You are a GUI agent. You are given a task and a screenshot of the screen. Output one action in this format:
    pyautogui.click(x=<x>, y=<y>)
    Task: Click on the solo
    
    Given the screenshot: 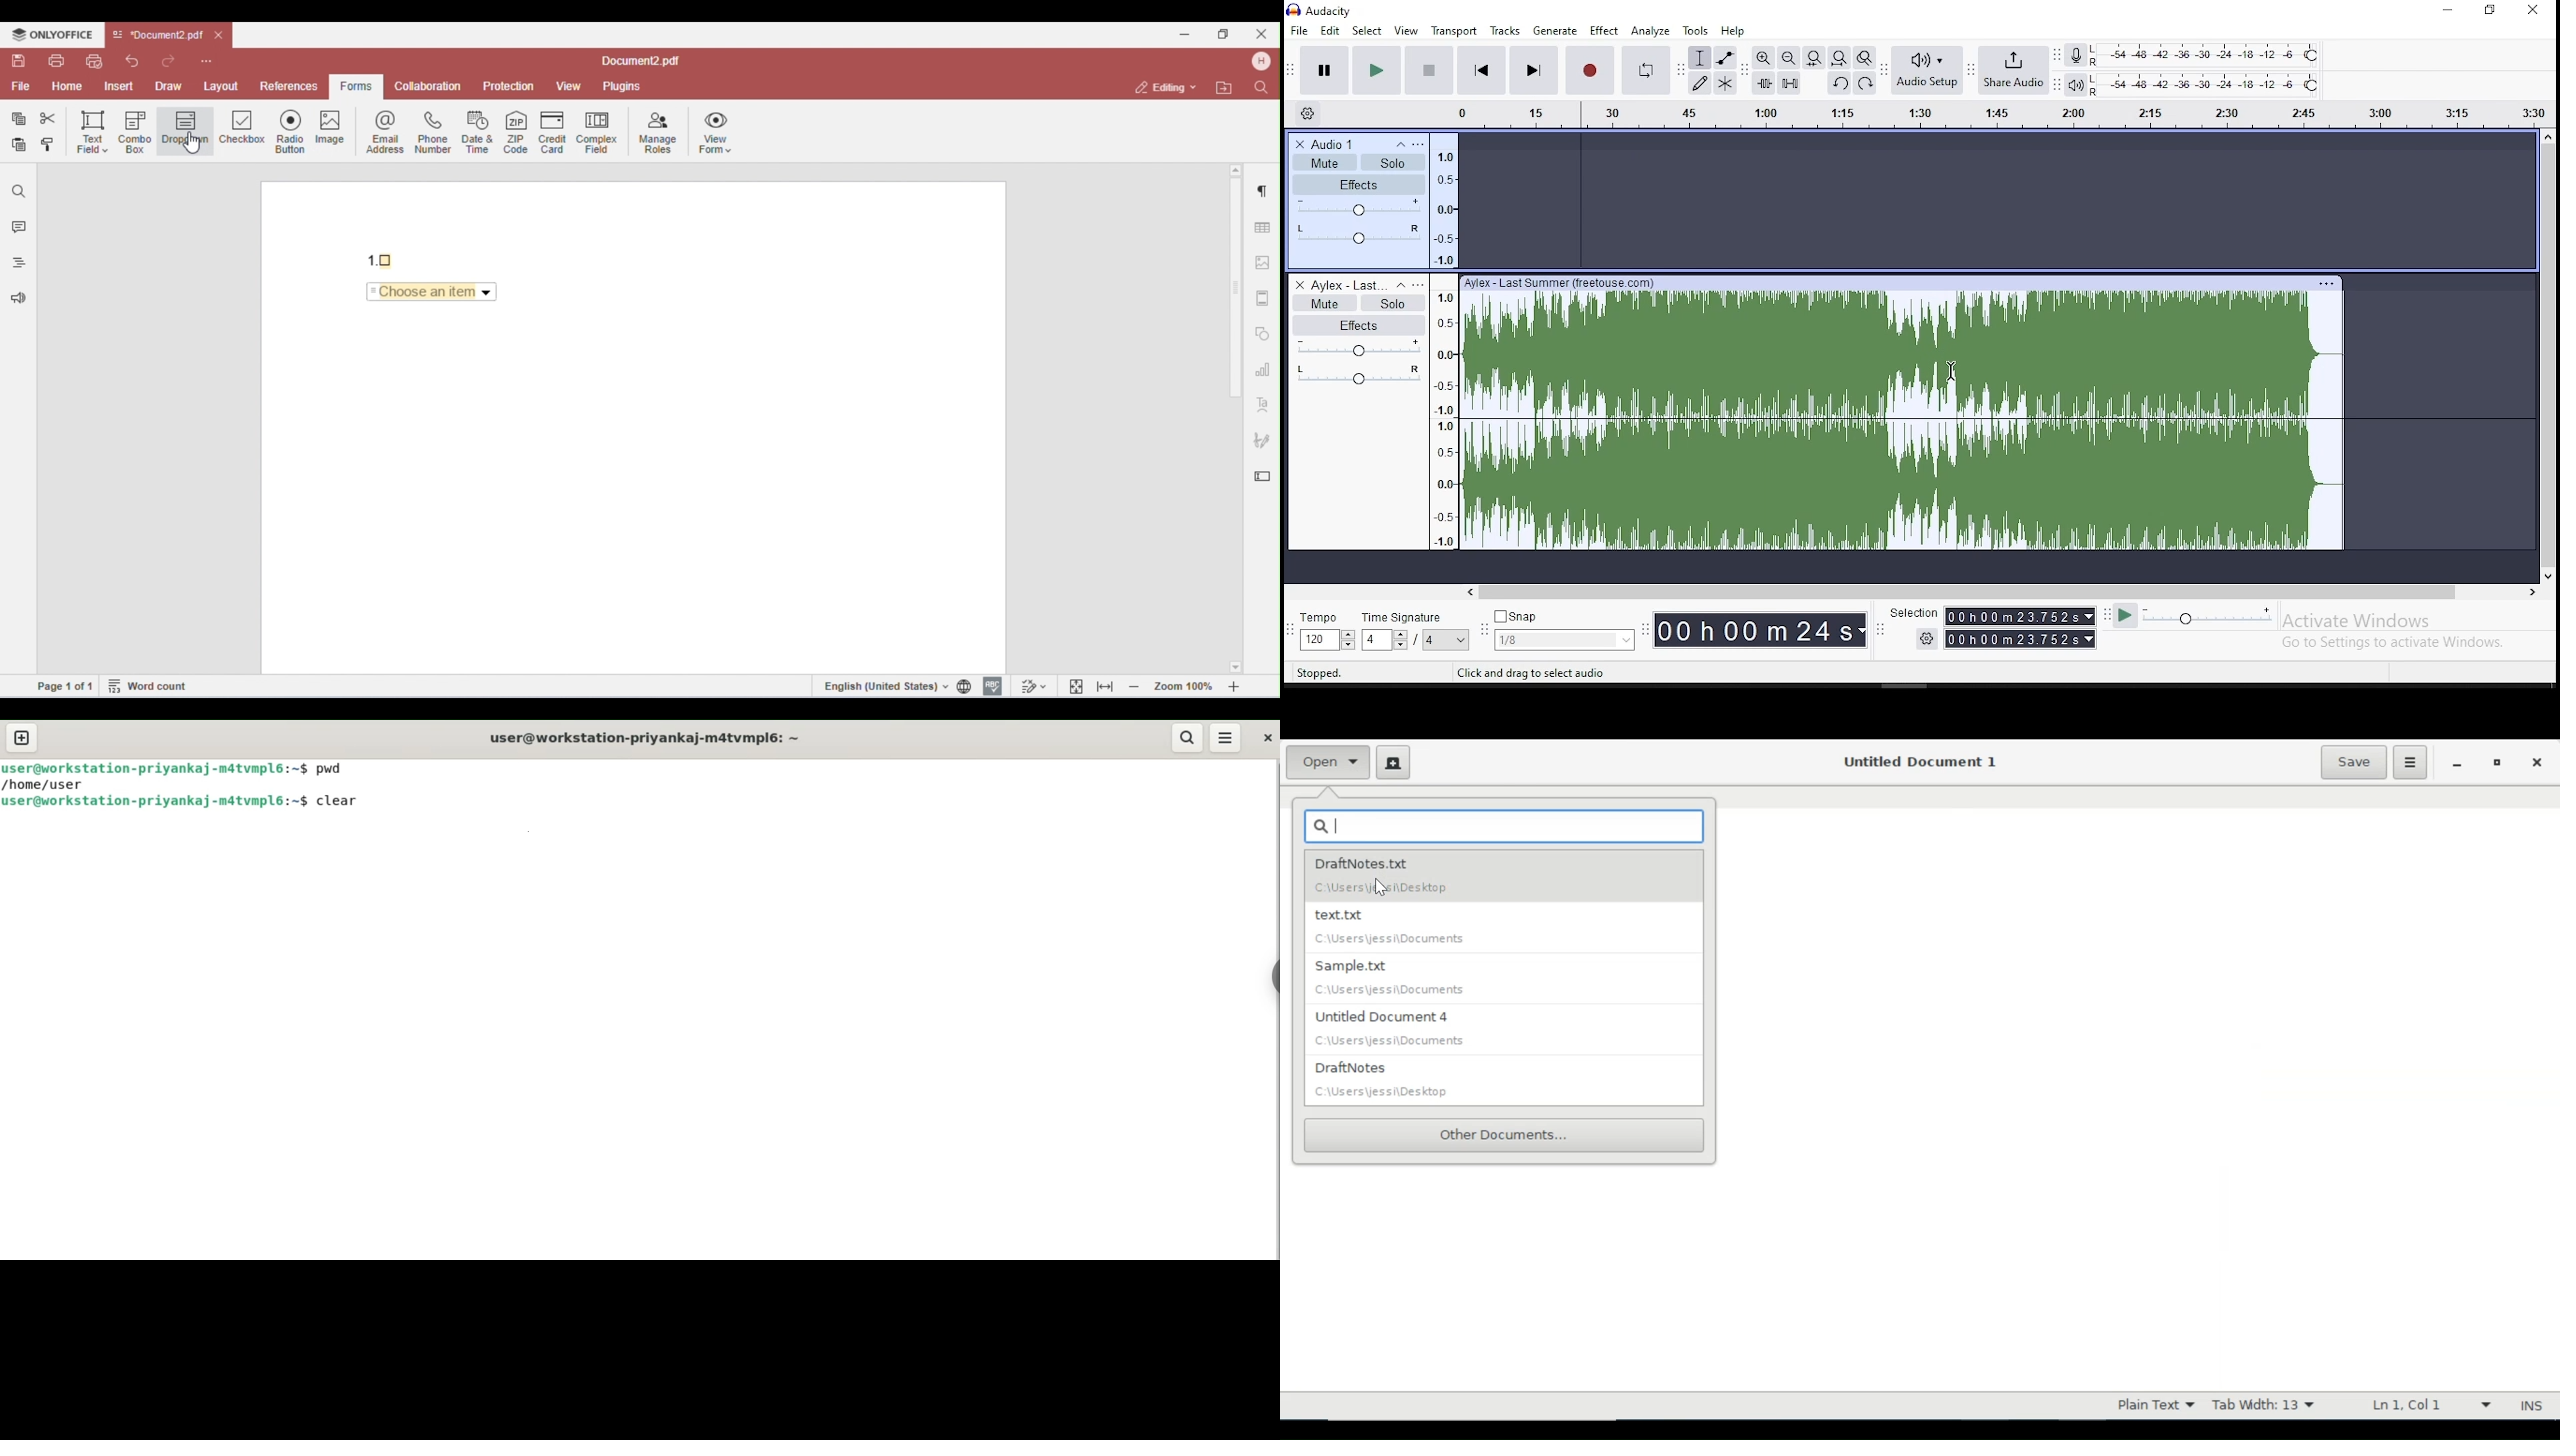 What is the action you would take?
    pyautogui.click(x=1394, y=163)
    